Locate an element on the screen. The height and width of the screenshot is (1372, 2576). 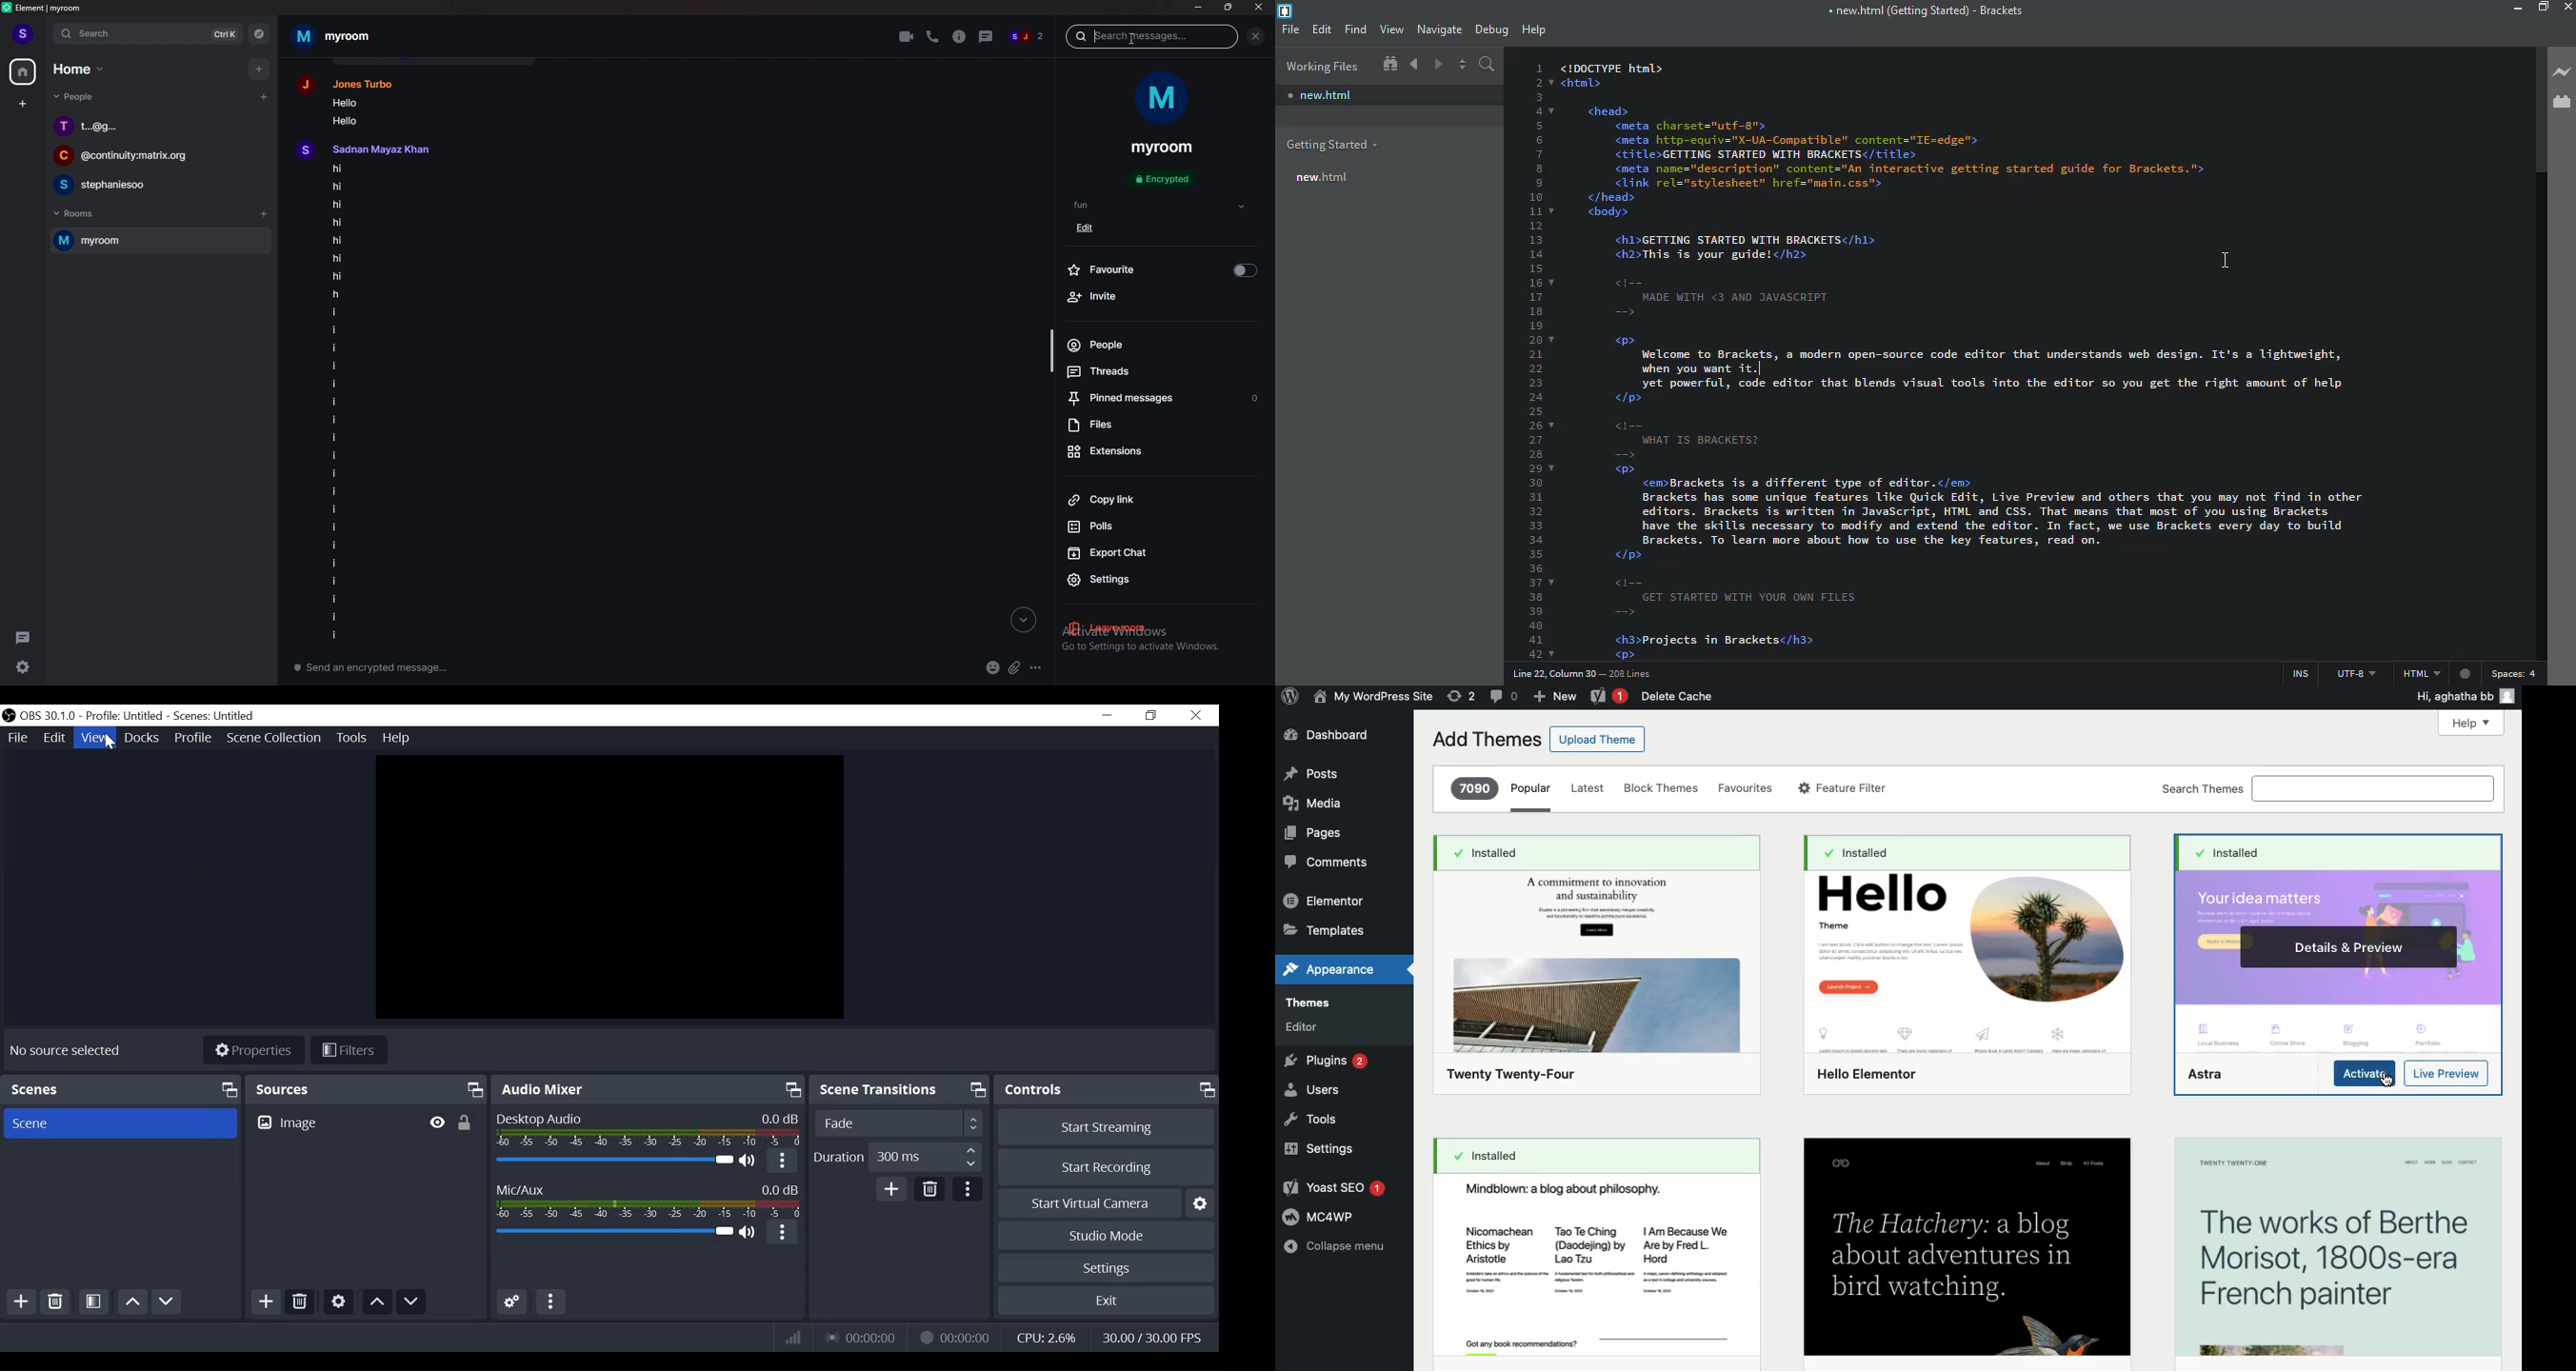
Controls is located at coordinates (1107, 1090).